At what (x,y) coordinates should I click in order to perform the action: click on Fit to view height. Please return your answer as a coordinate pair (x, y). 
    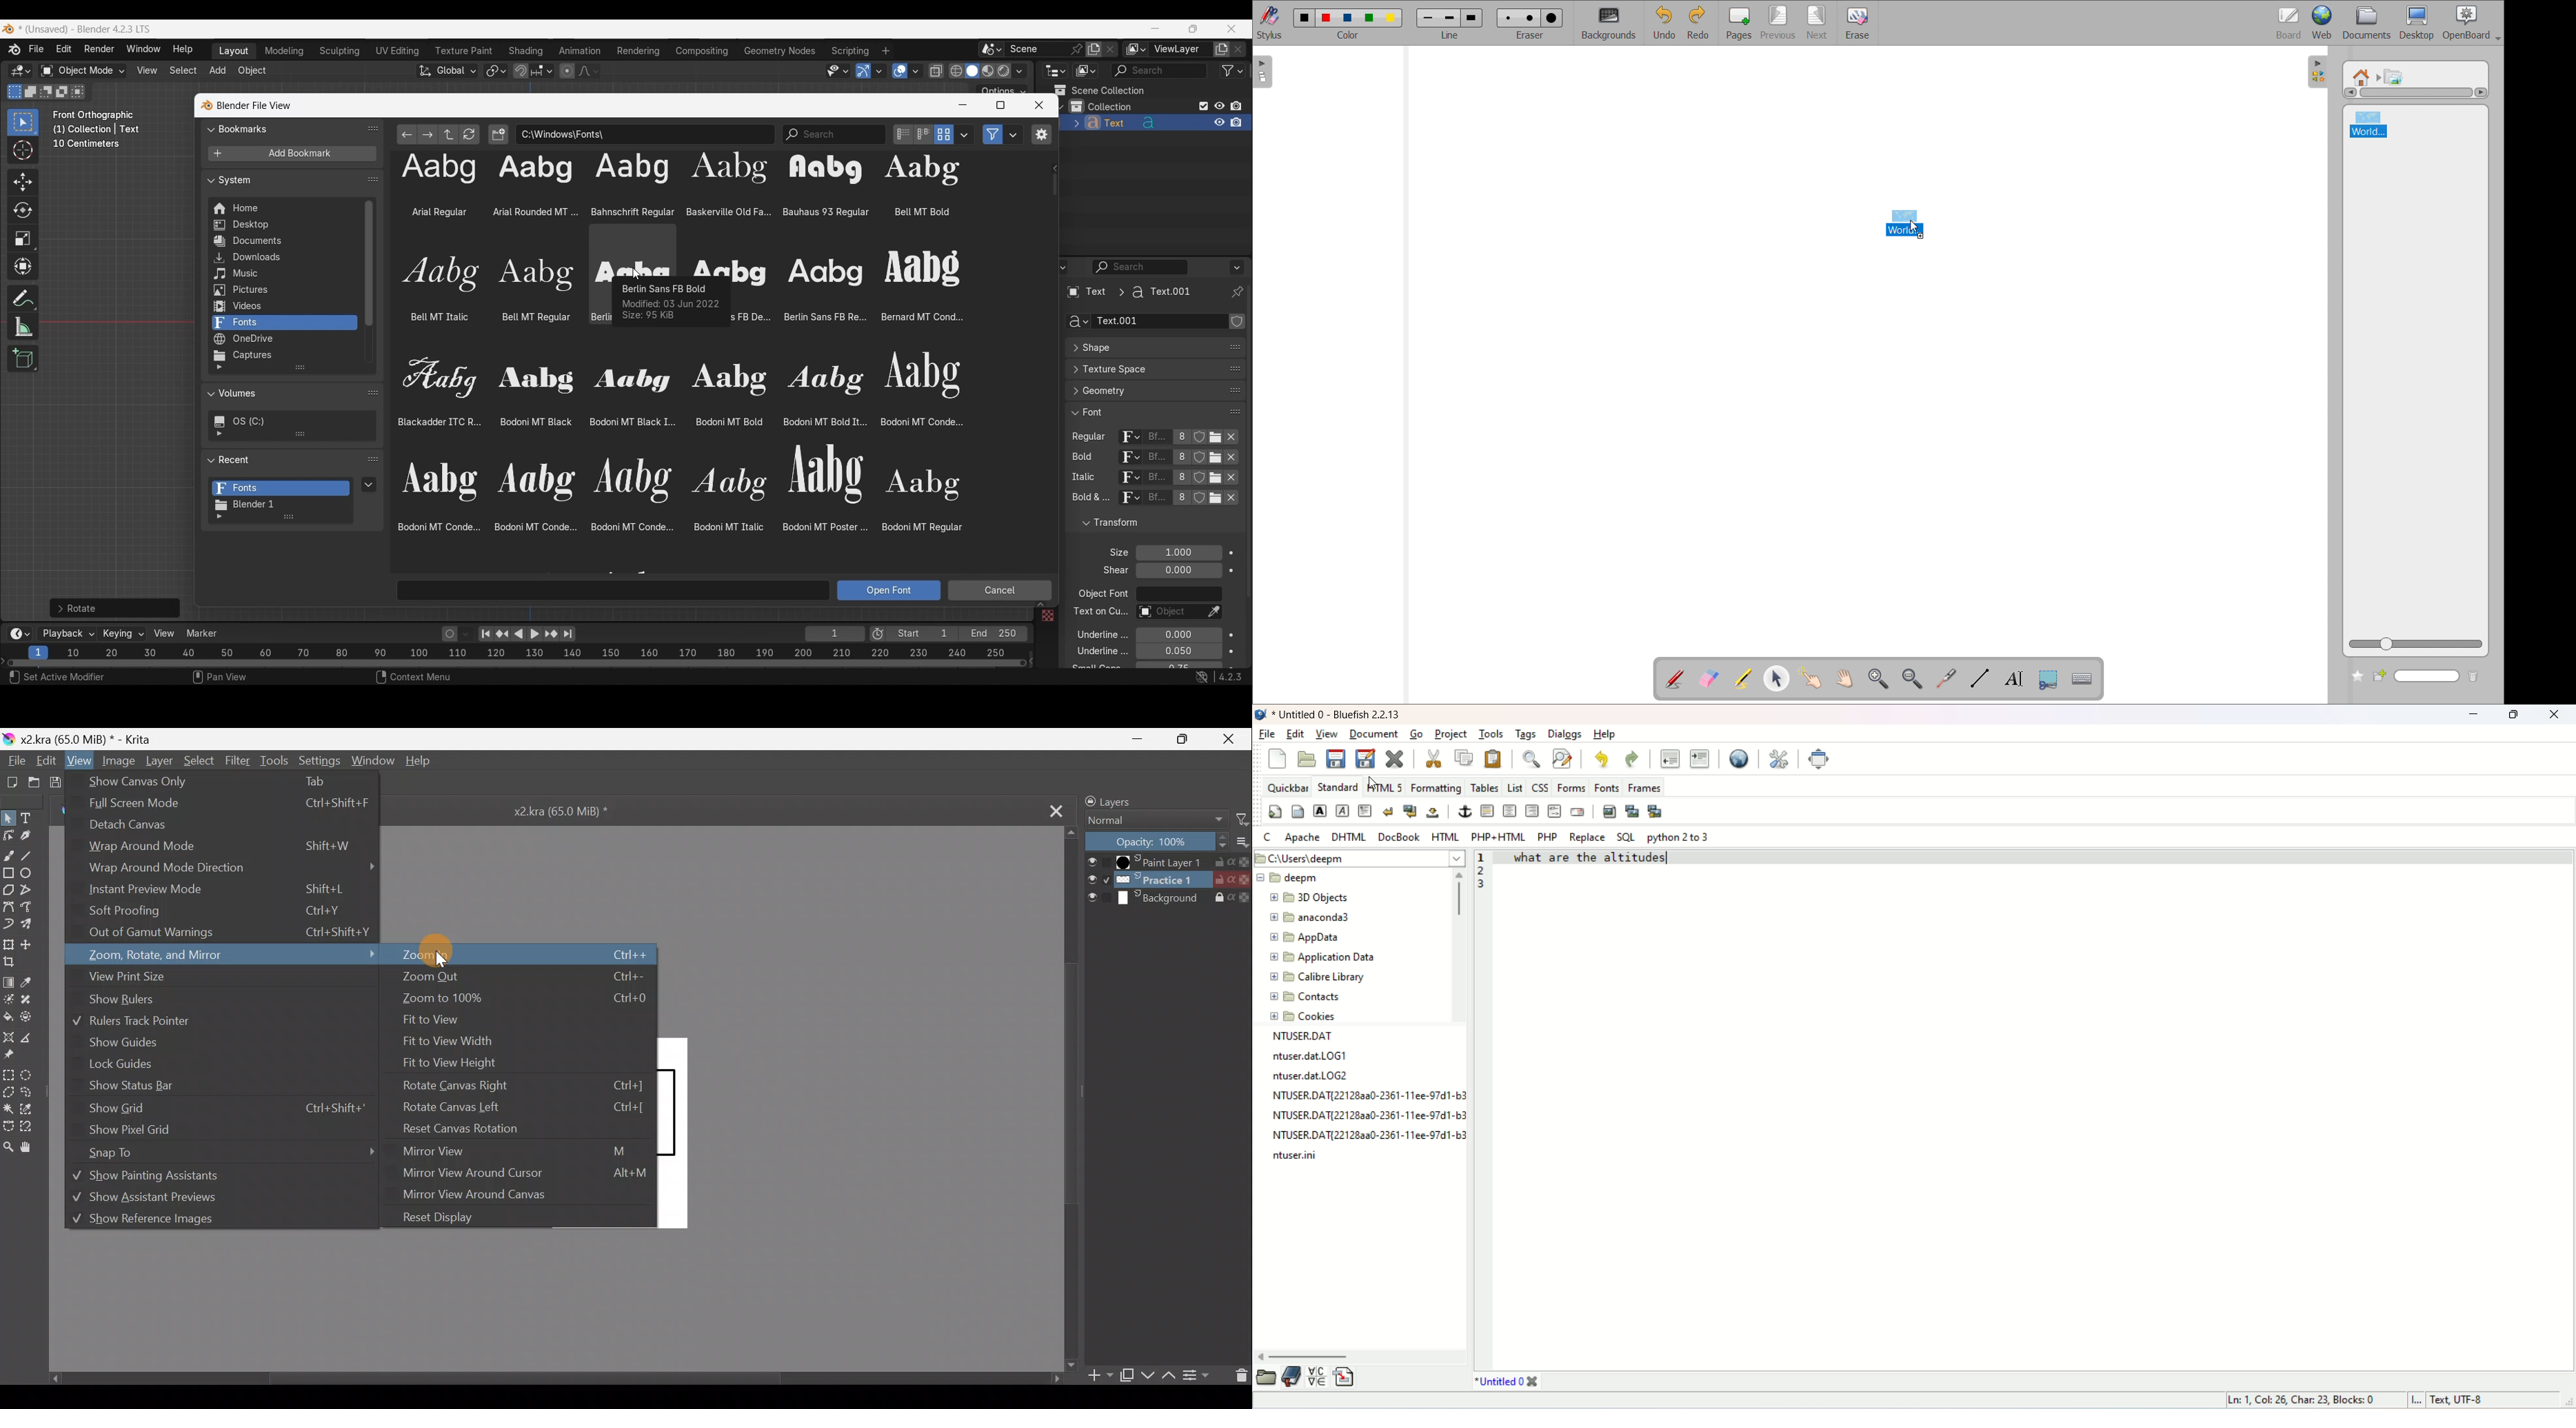
    Looking at the image, I should click on (454, 1063).